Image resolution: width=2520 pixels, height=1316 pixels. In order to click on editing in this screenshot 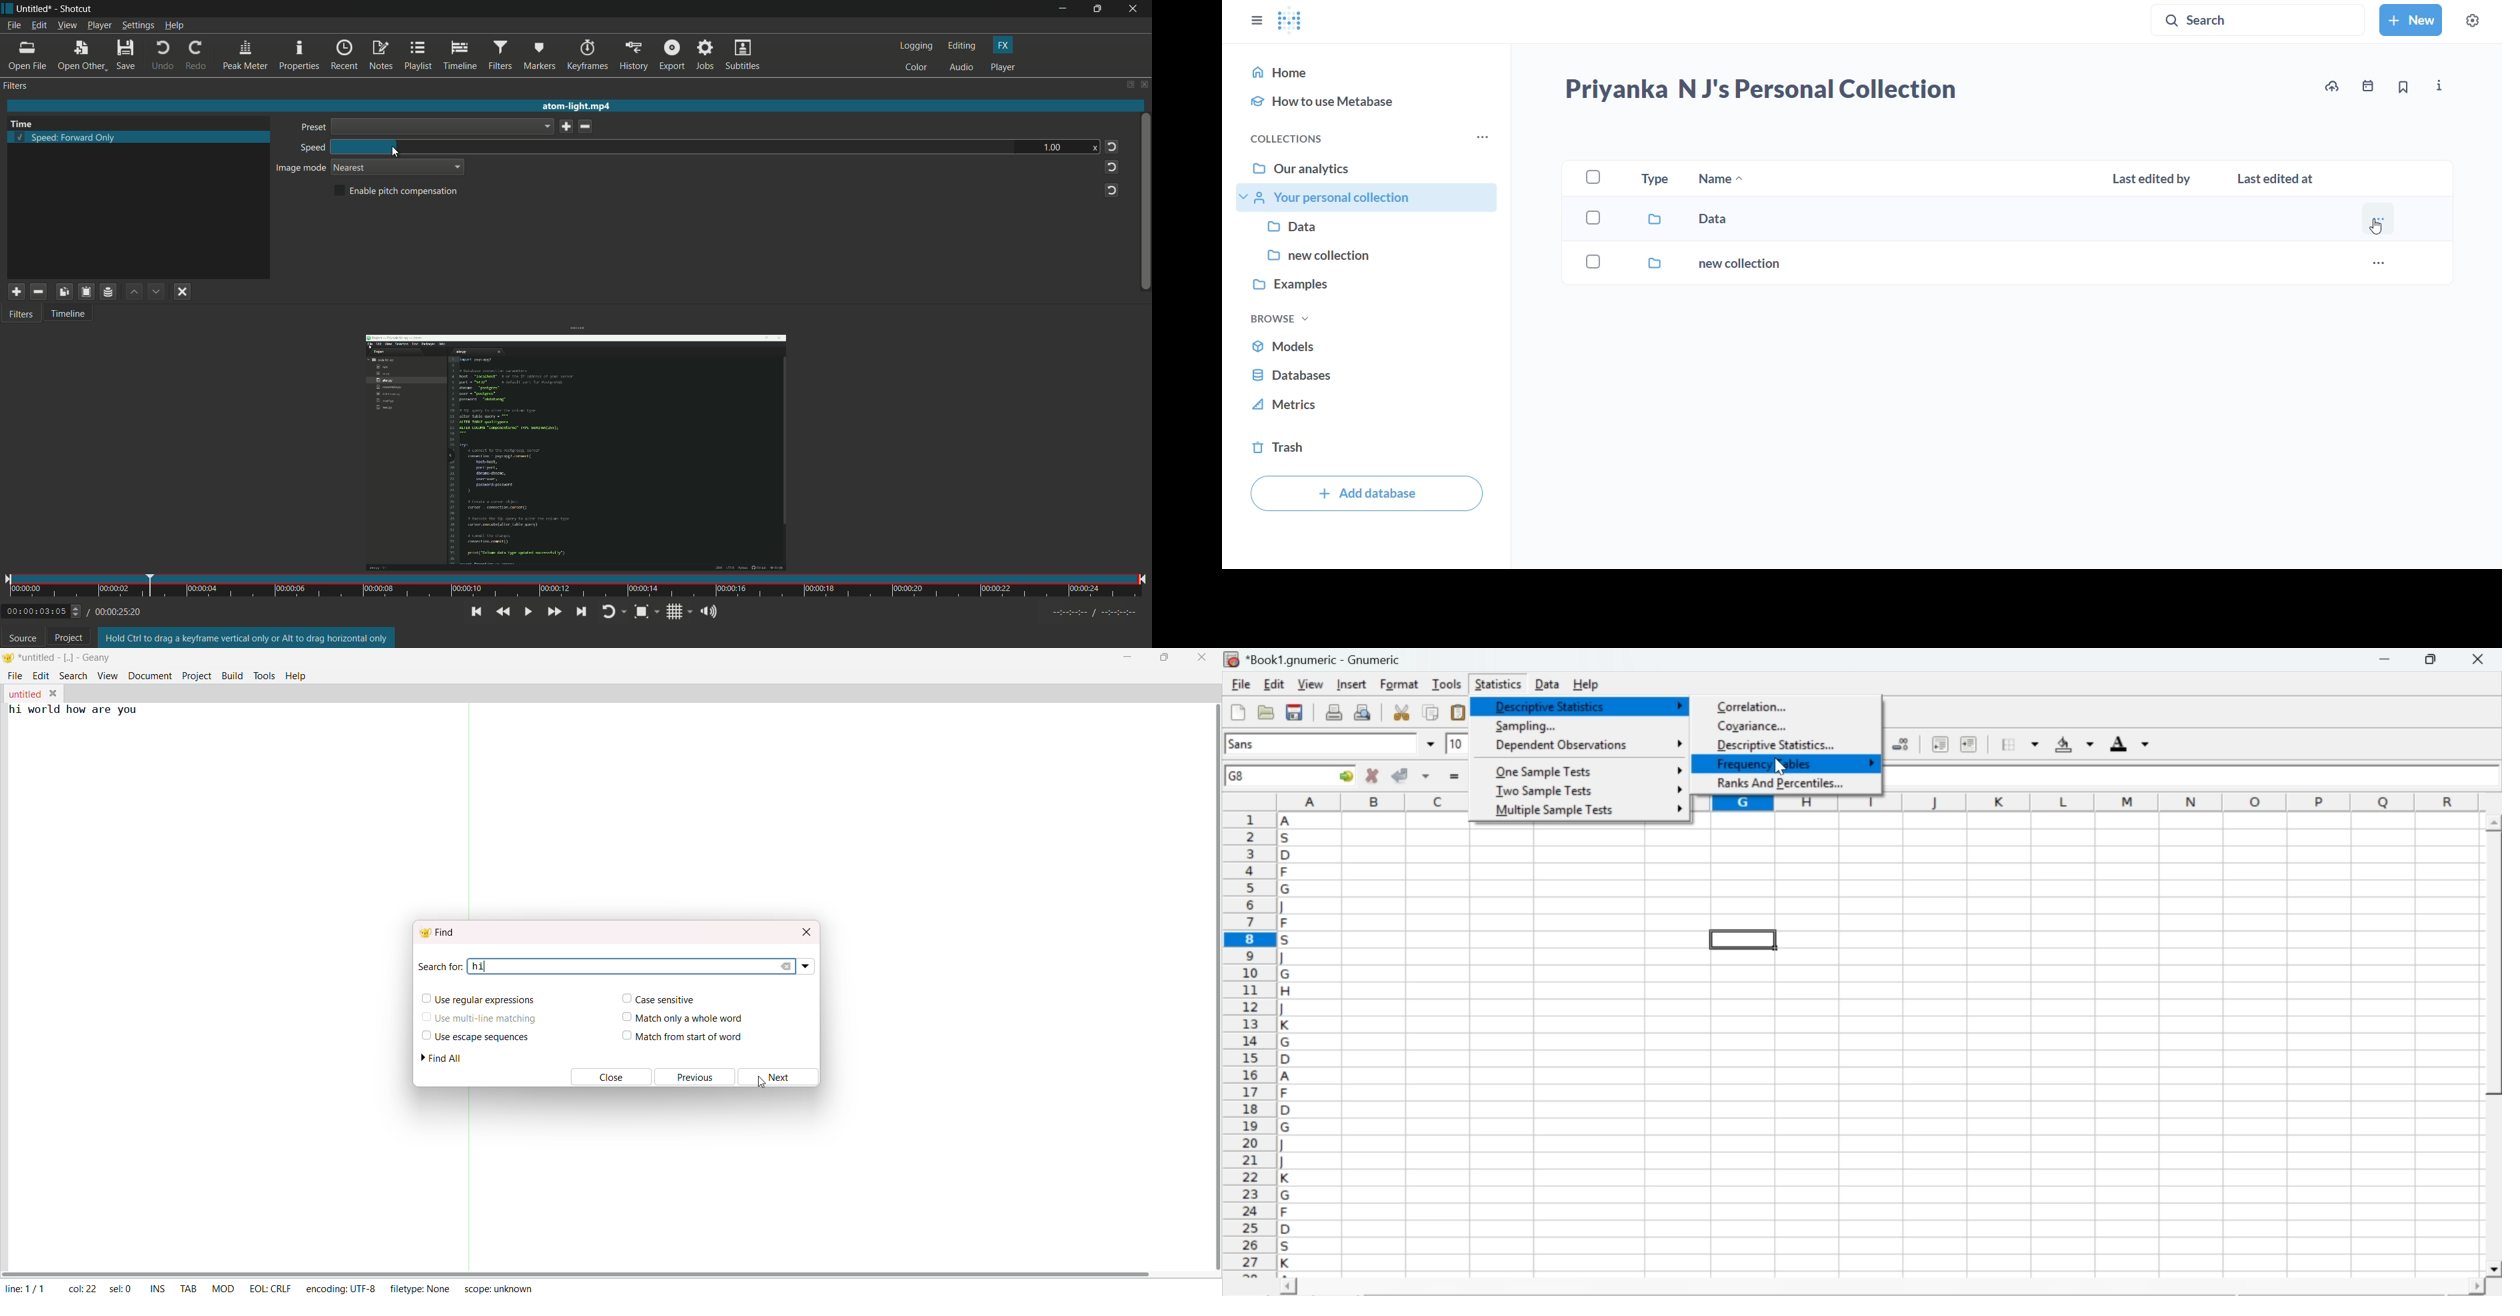, I will do `click(962, 46)`.